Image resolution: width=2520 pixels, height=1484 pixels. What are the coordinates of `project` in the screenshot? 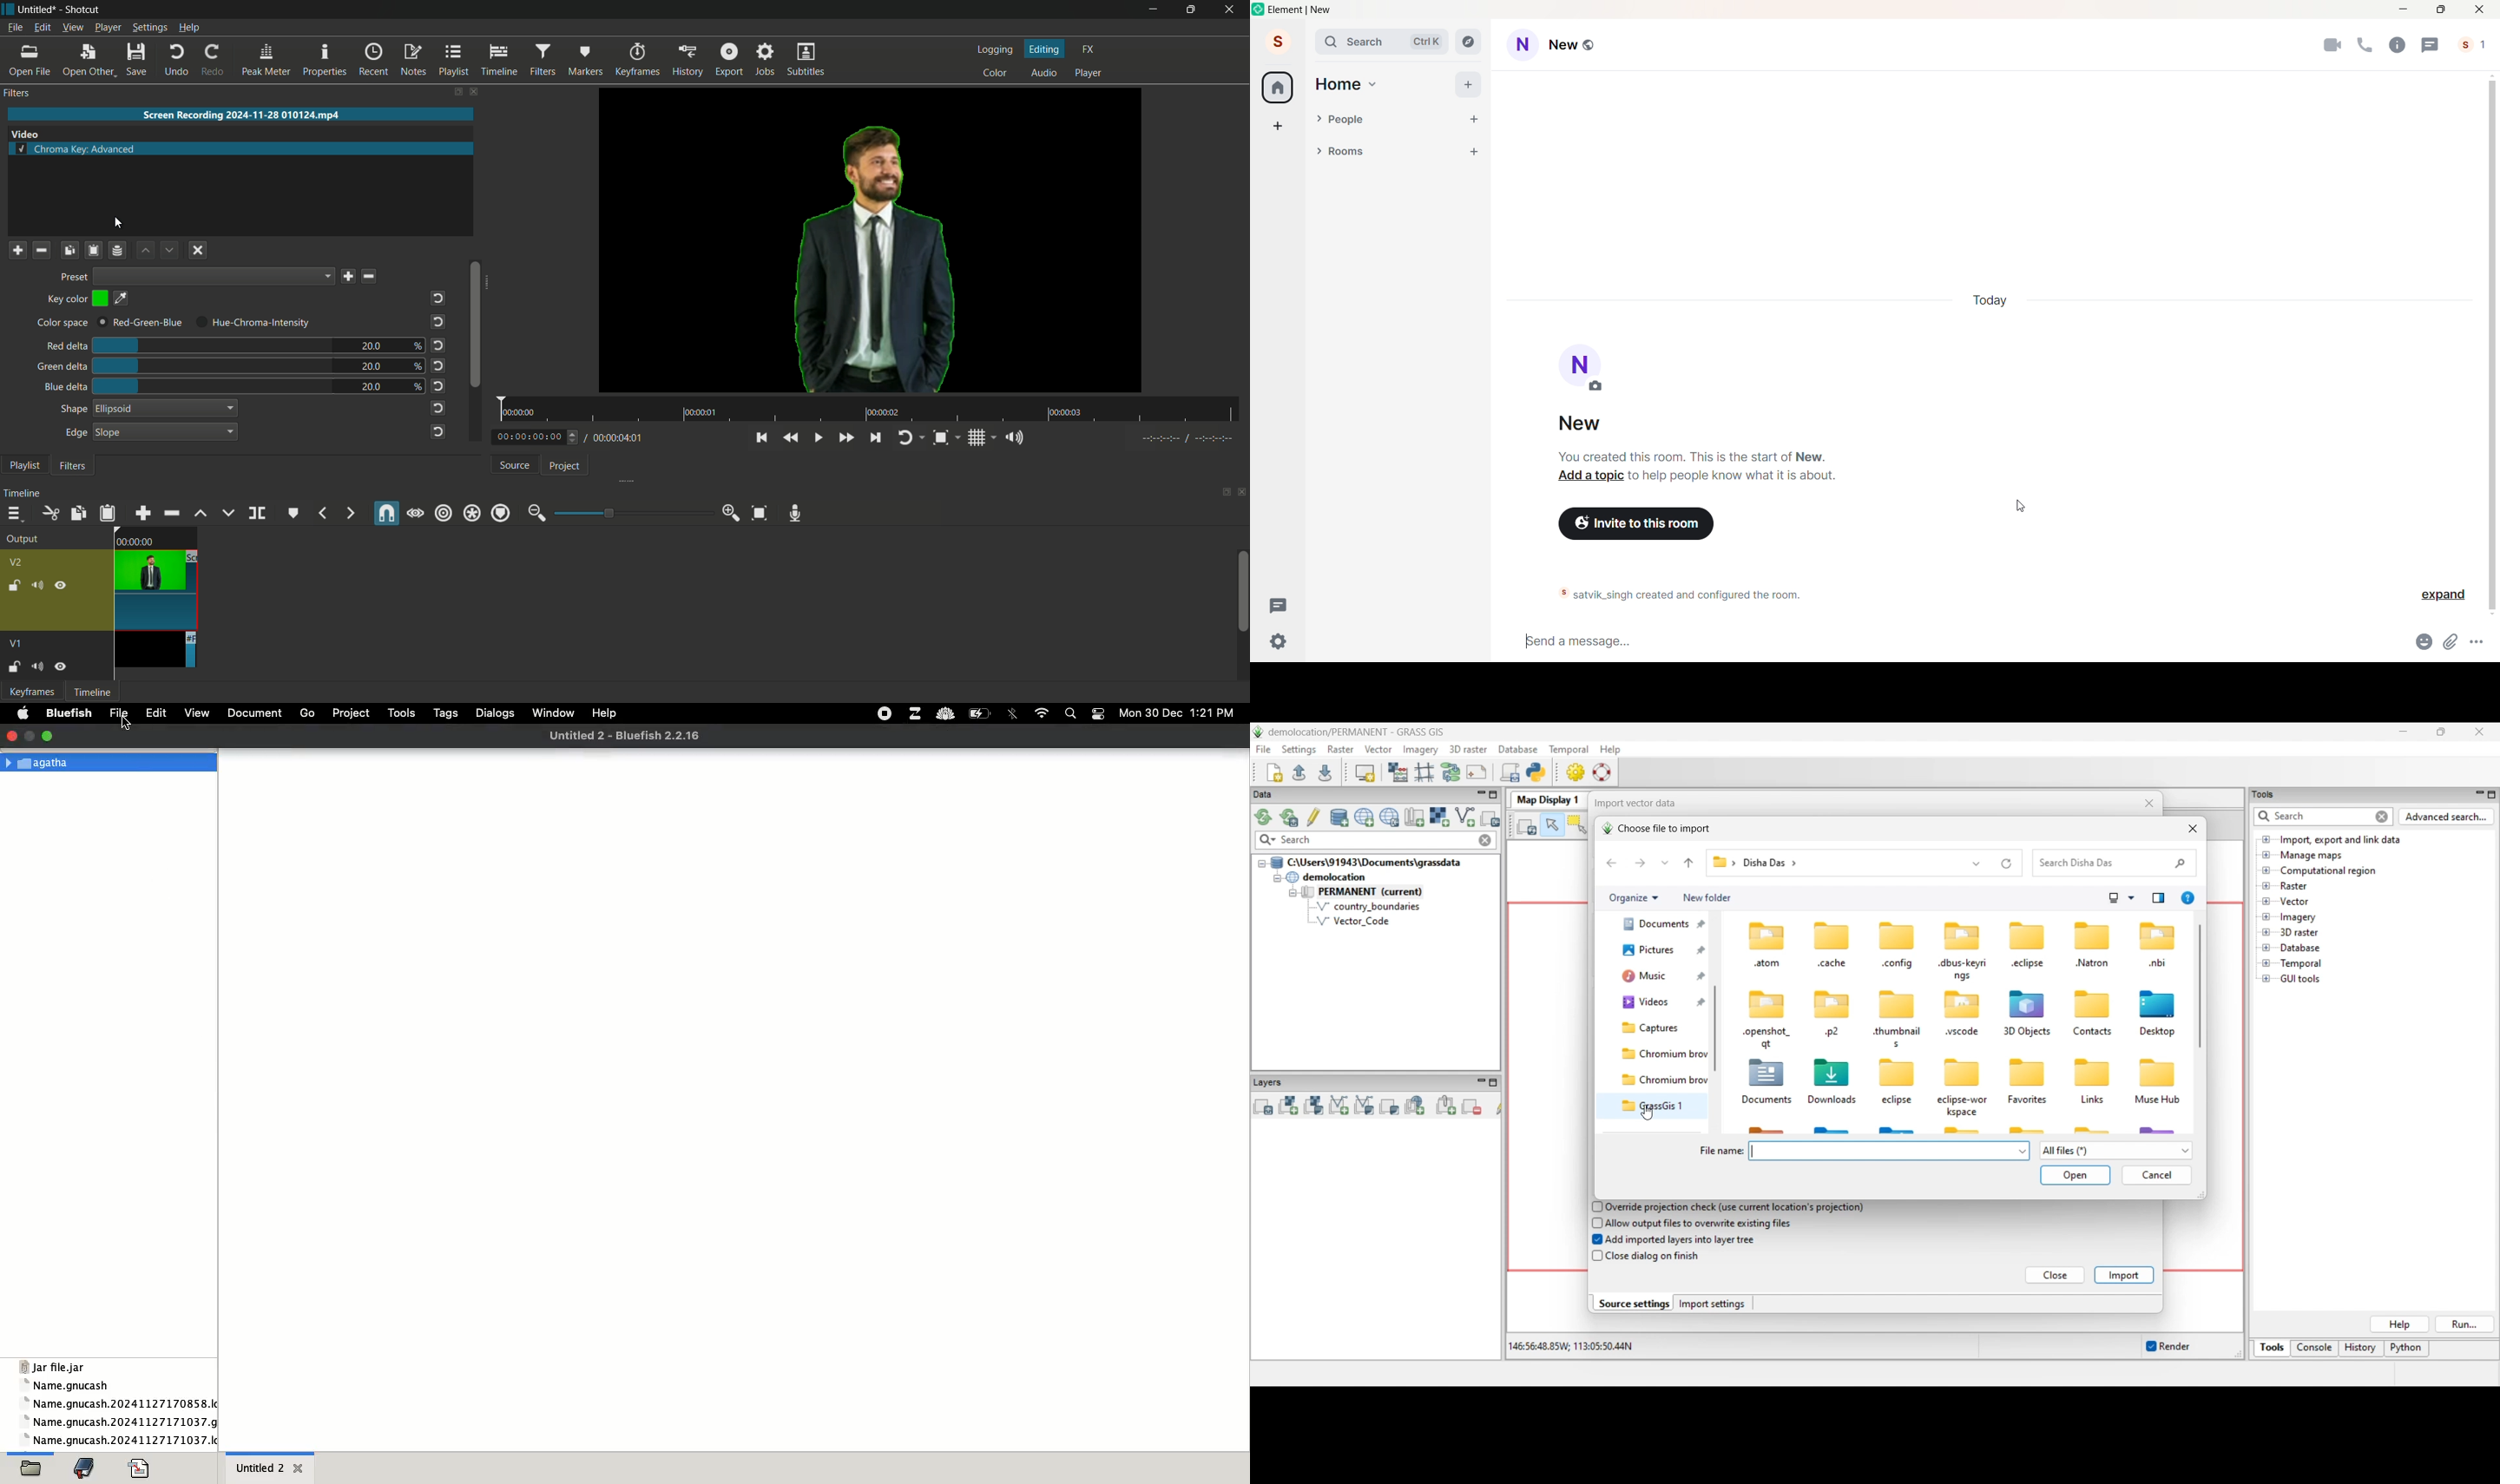 It's located at (353, 712).